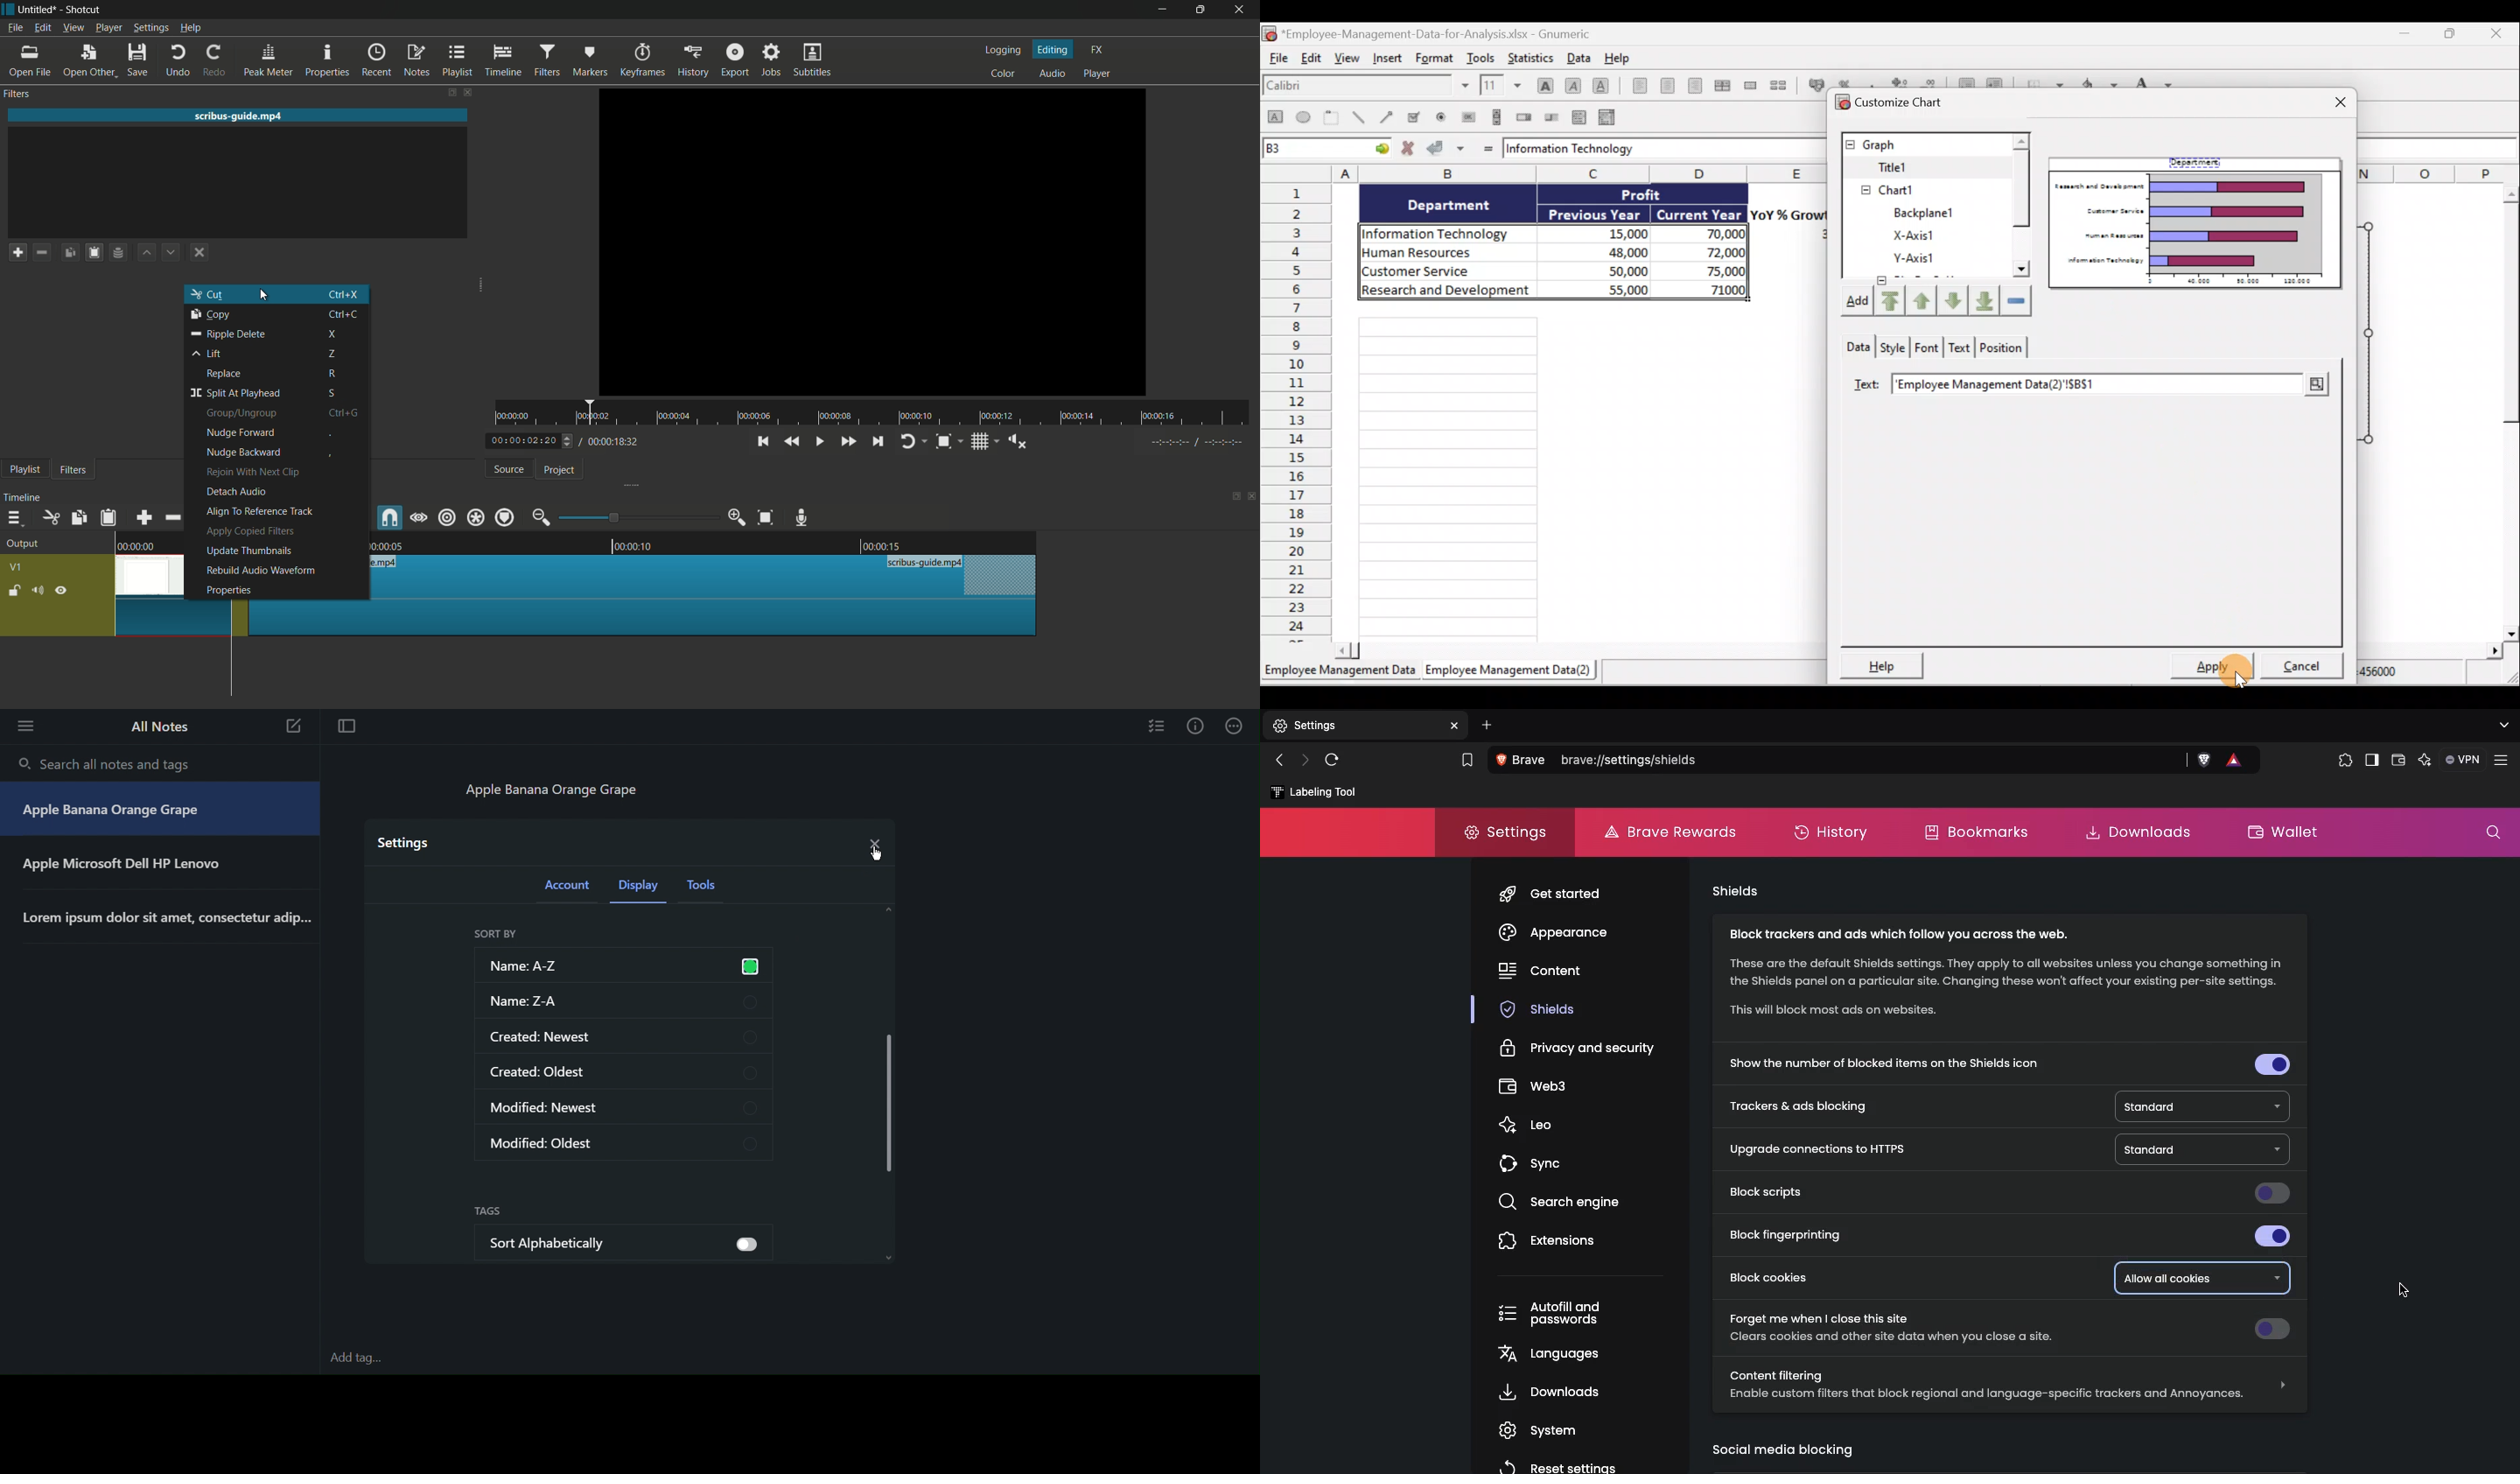 The height and width of the screenshot is (1484, 2520). Describe the element at coordinates (1878, 665) in the screenshot. I see `Help` at that location.